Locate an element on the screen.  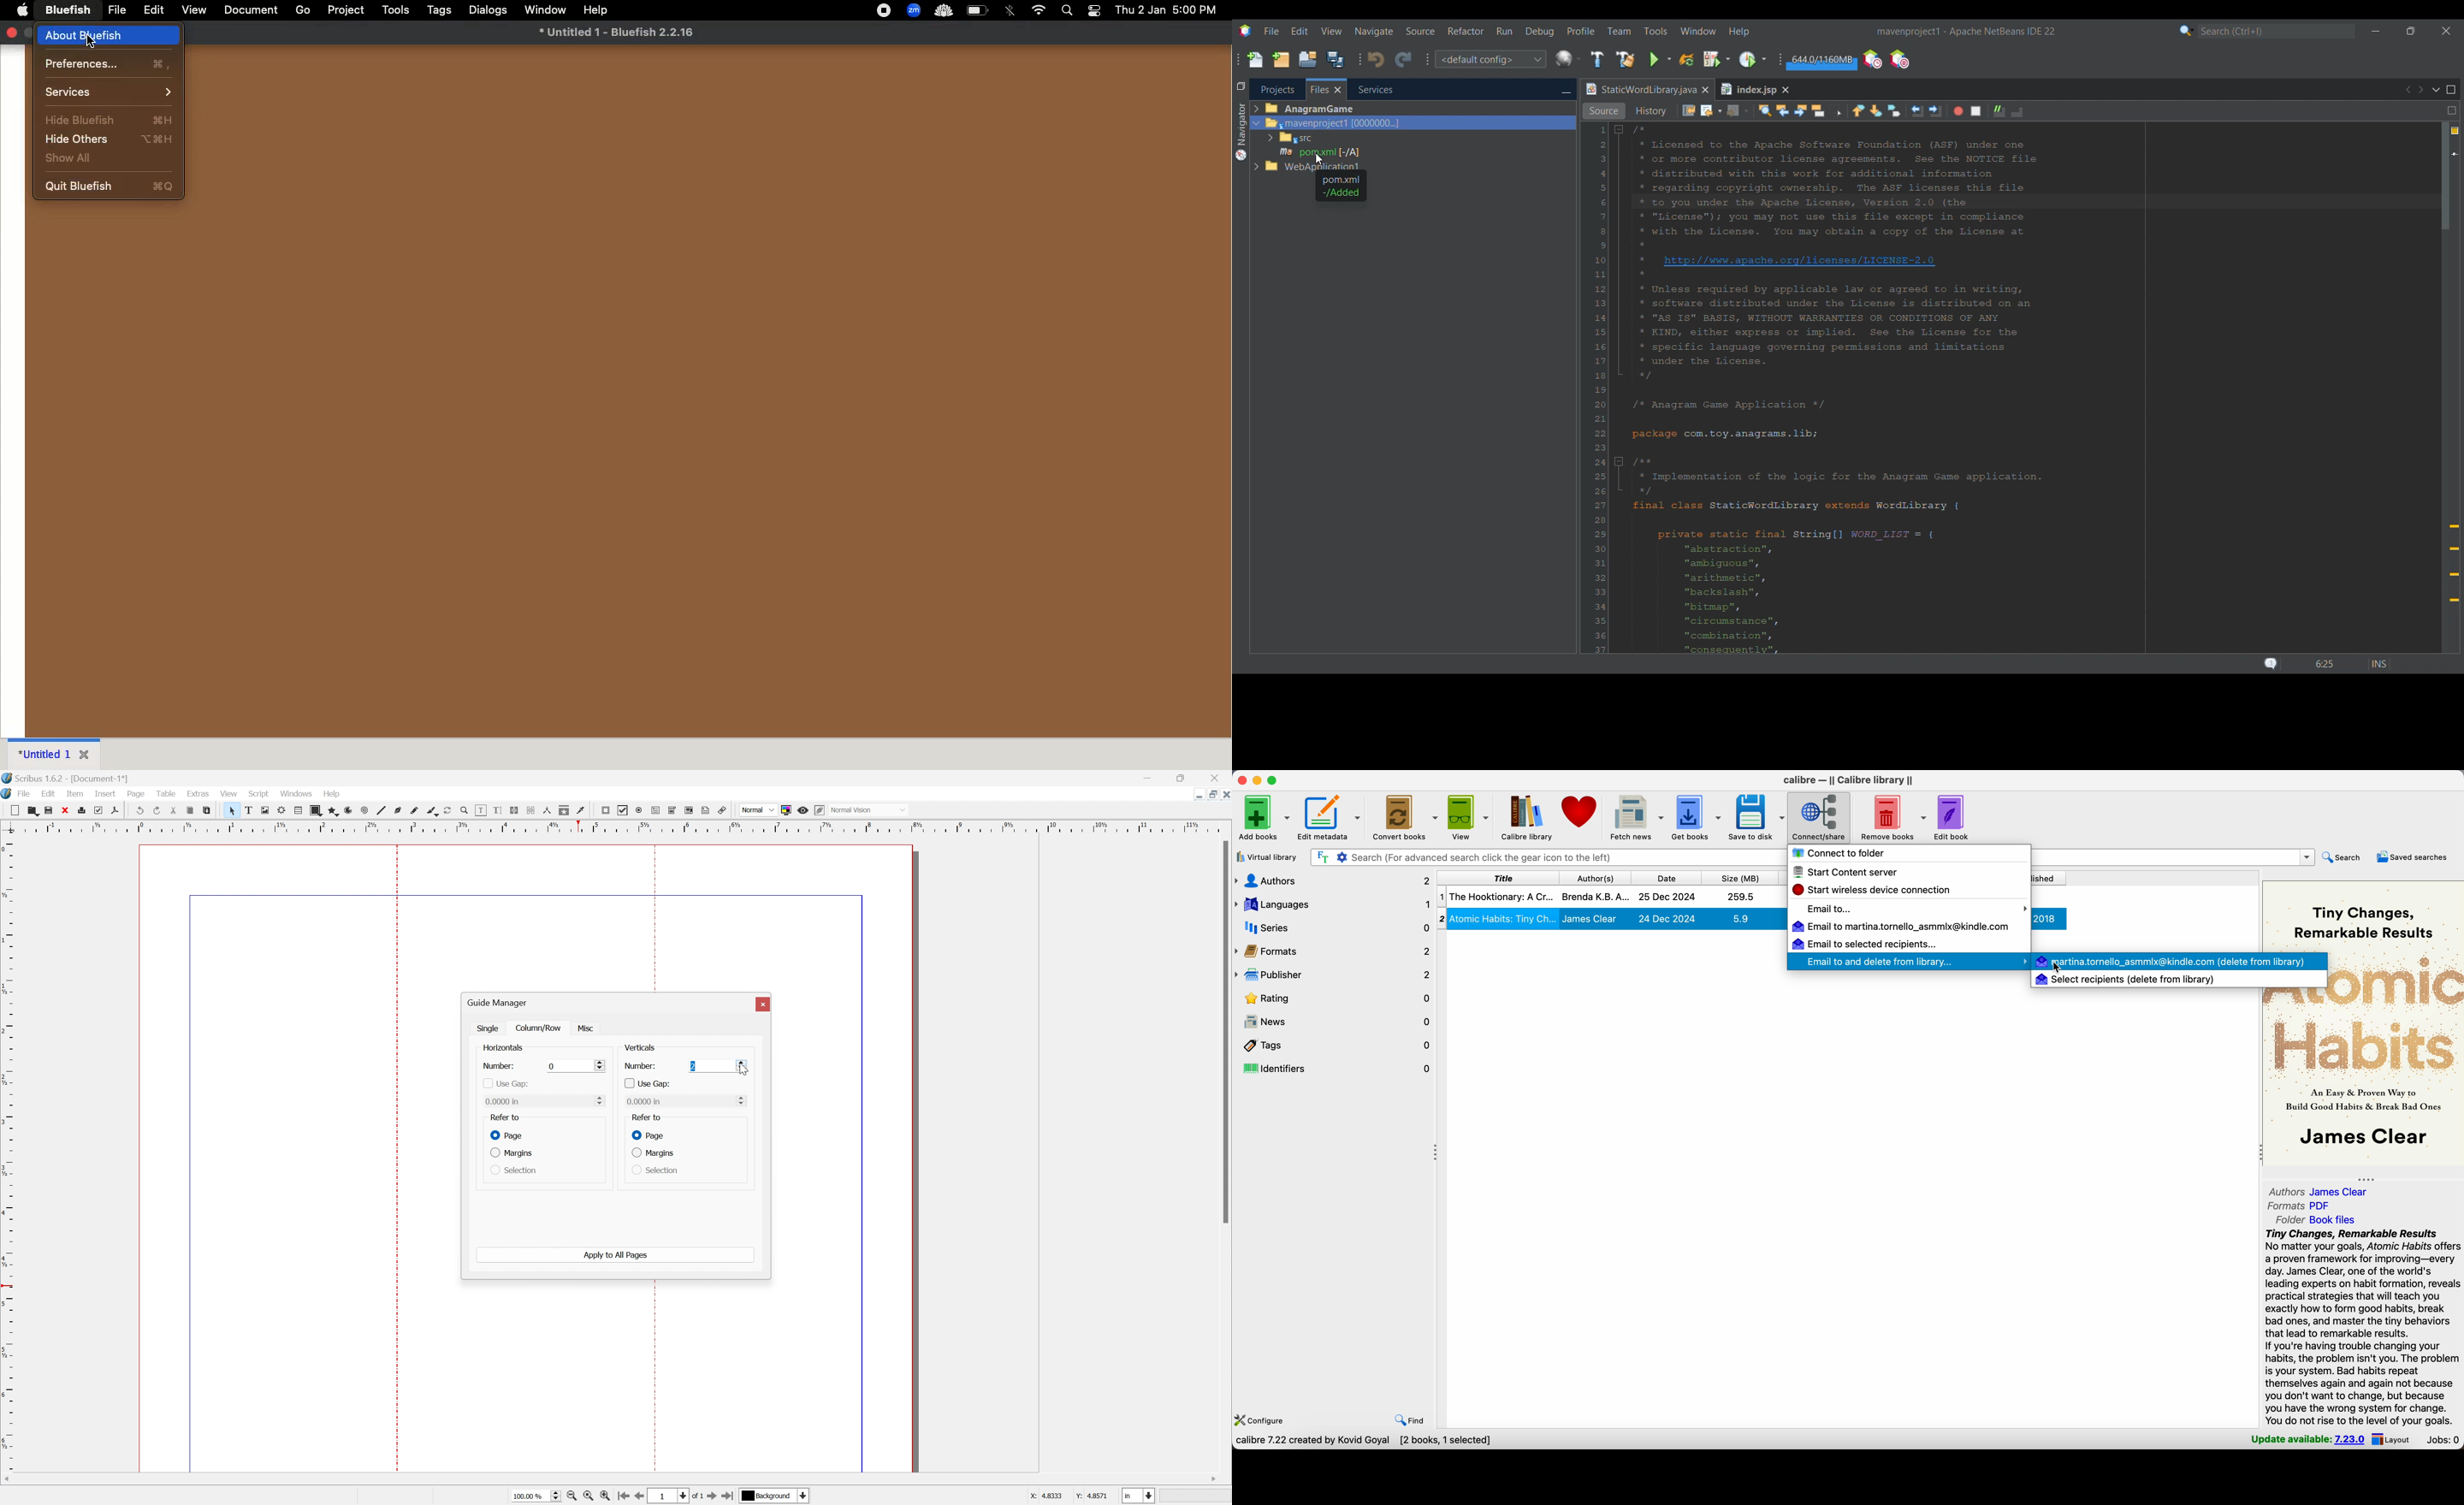
Previous is located at coordinates (2408, 90).